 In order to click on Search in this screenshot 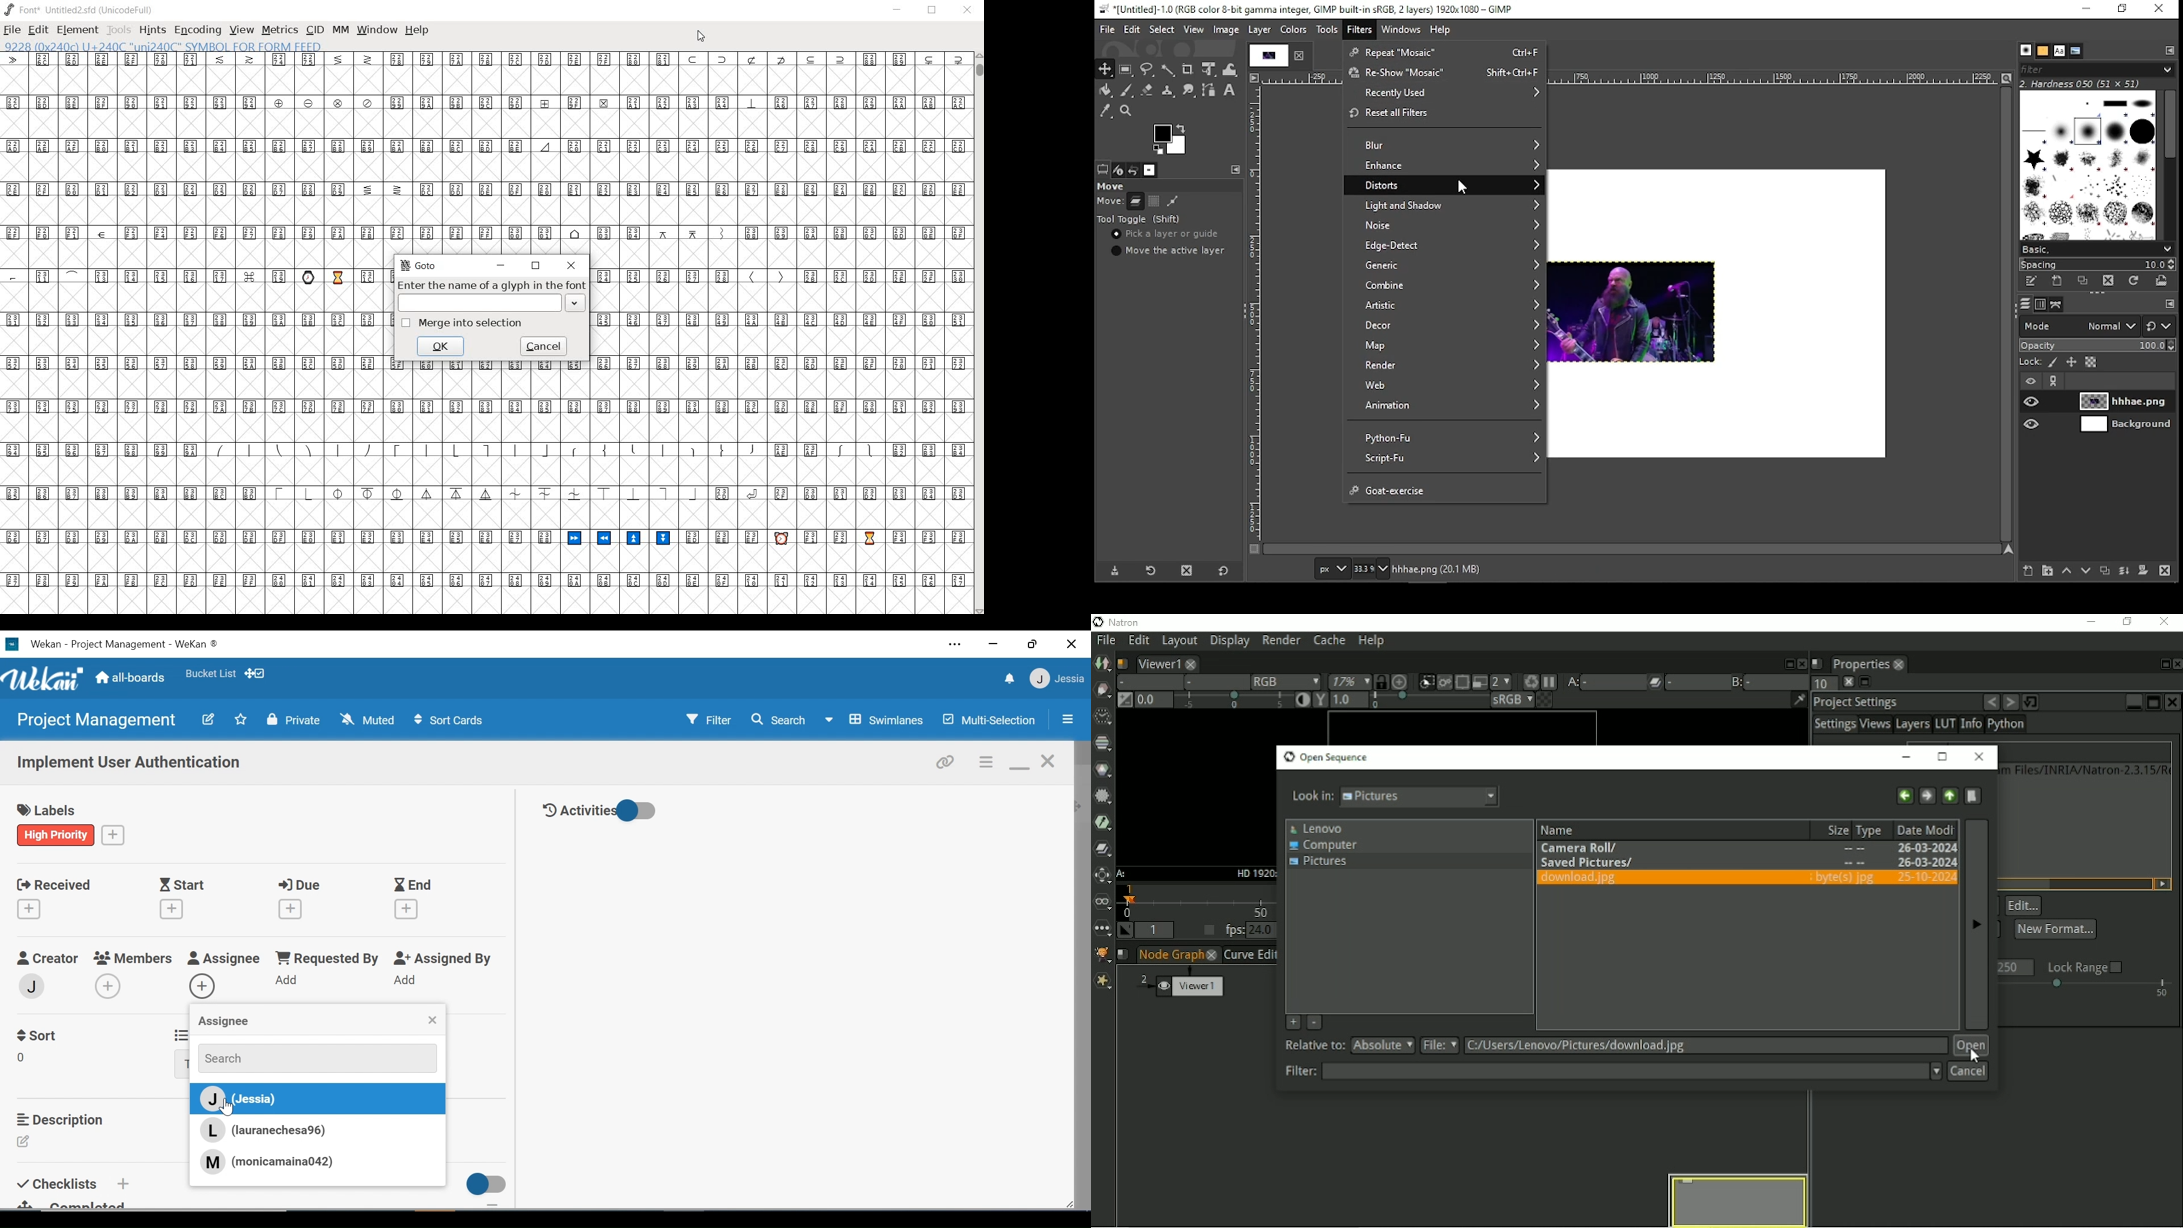, I will do `click(778, 720)`.